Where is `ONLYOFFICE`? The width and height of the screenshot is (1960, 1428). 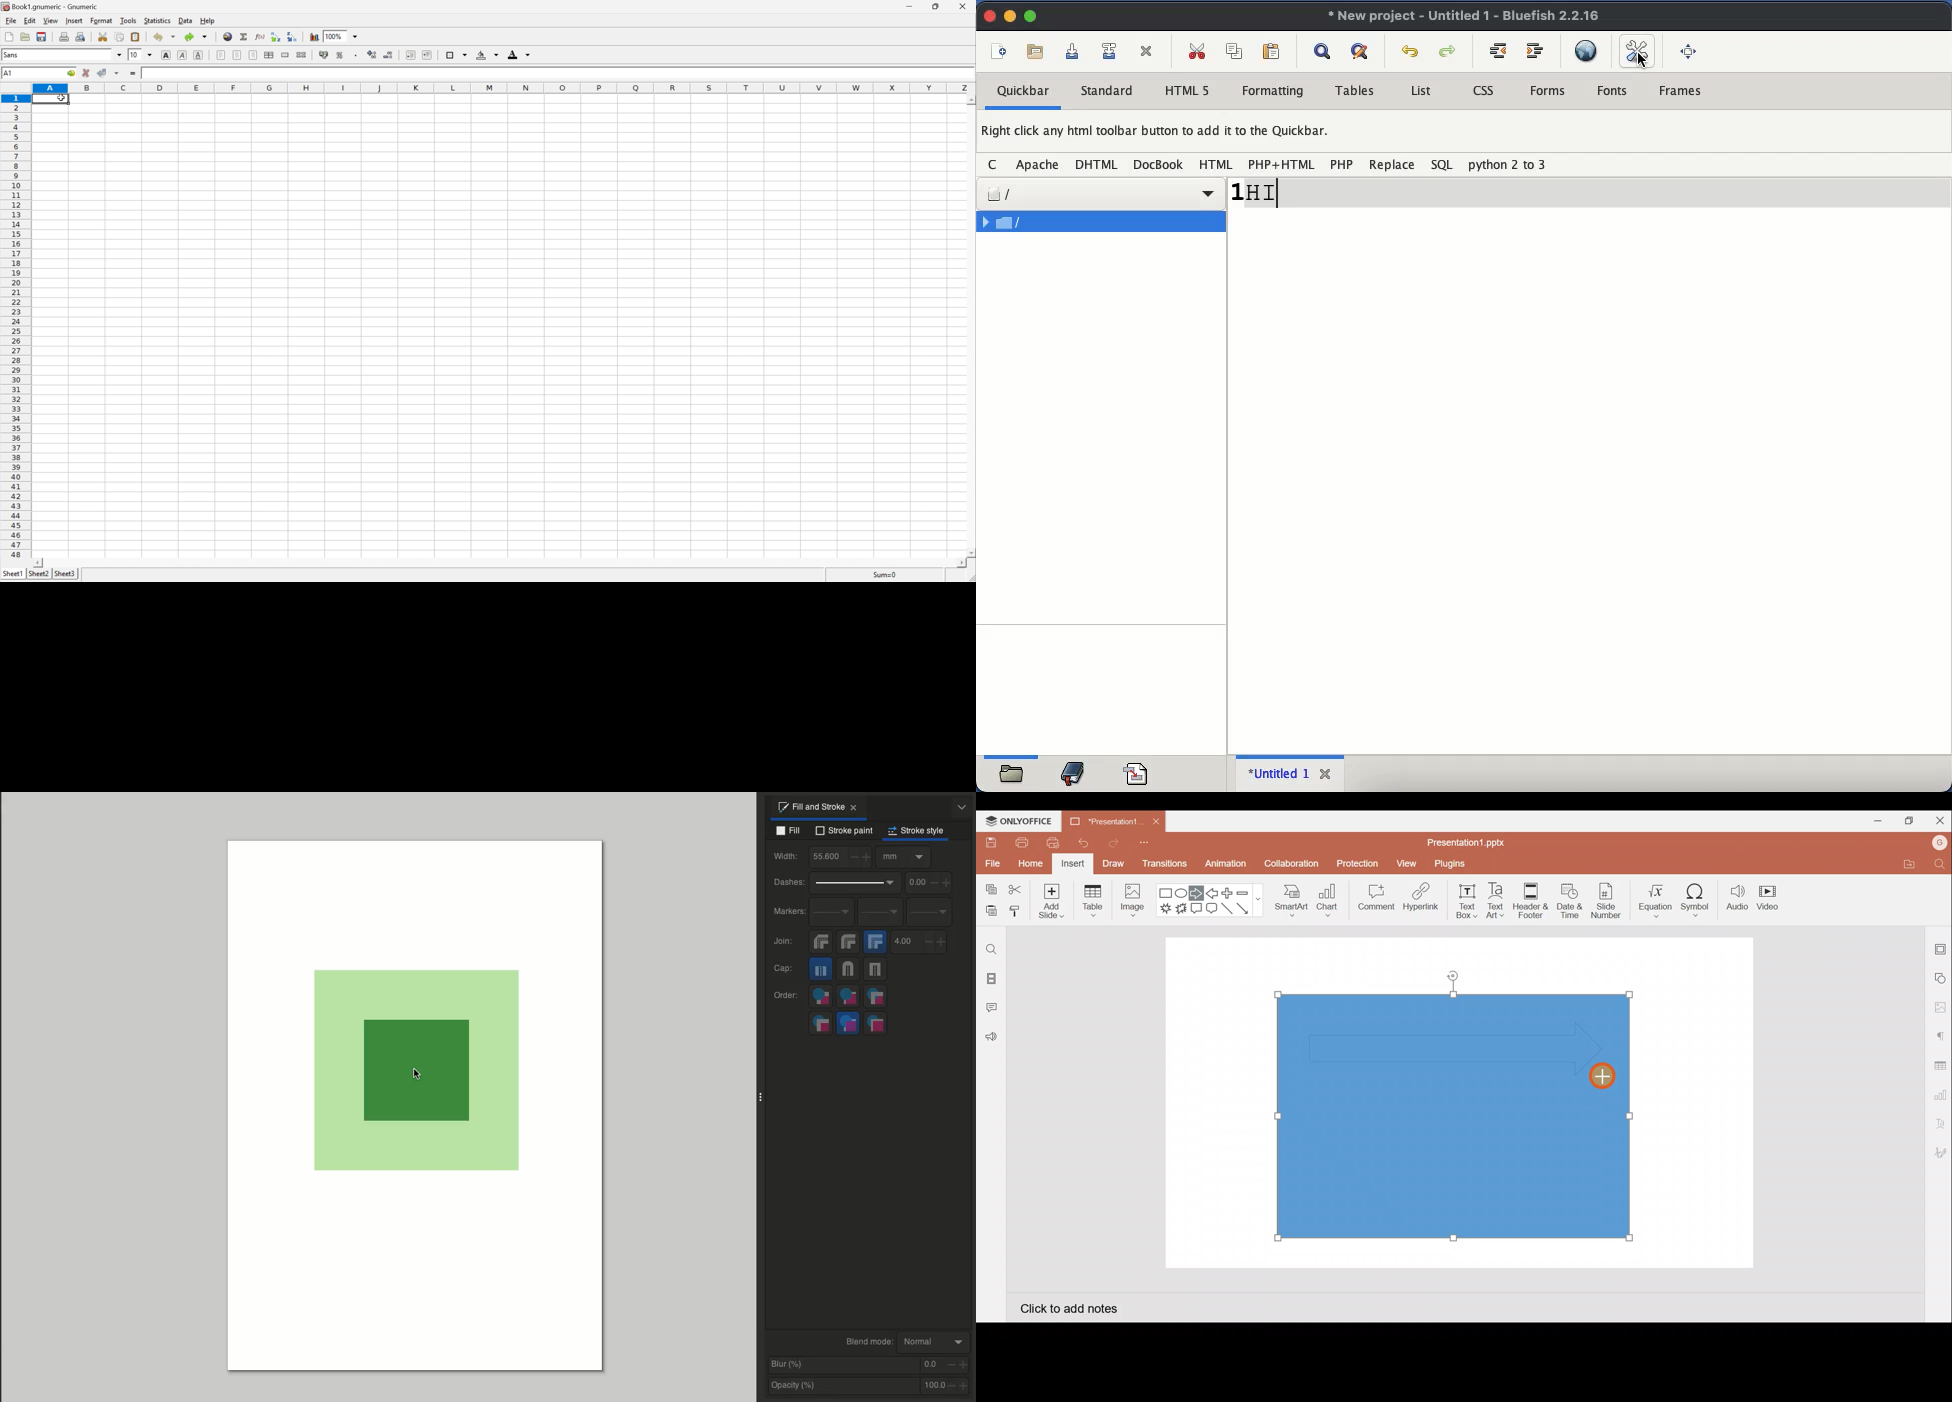 ONLYOFFICE is located at coordinates (1019, 821).